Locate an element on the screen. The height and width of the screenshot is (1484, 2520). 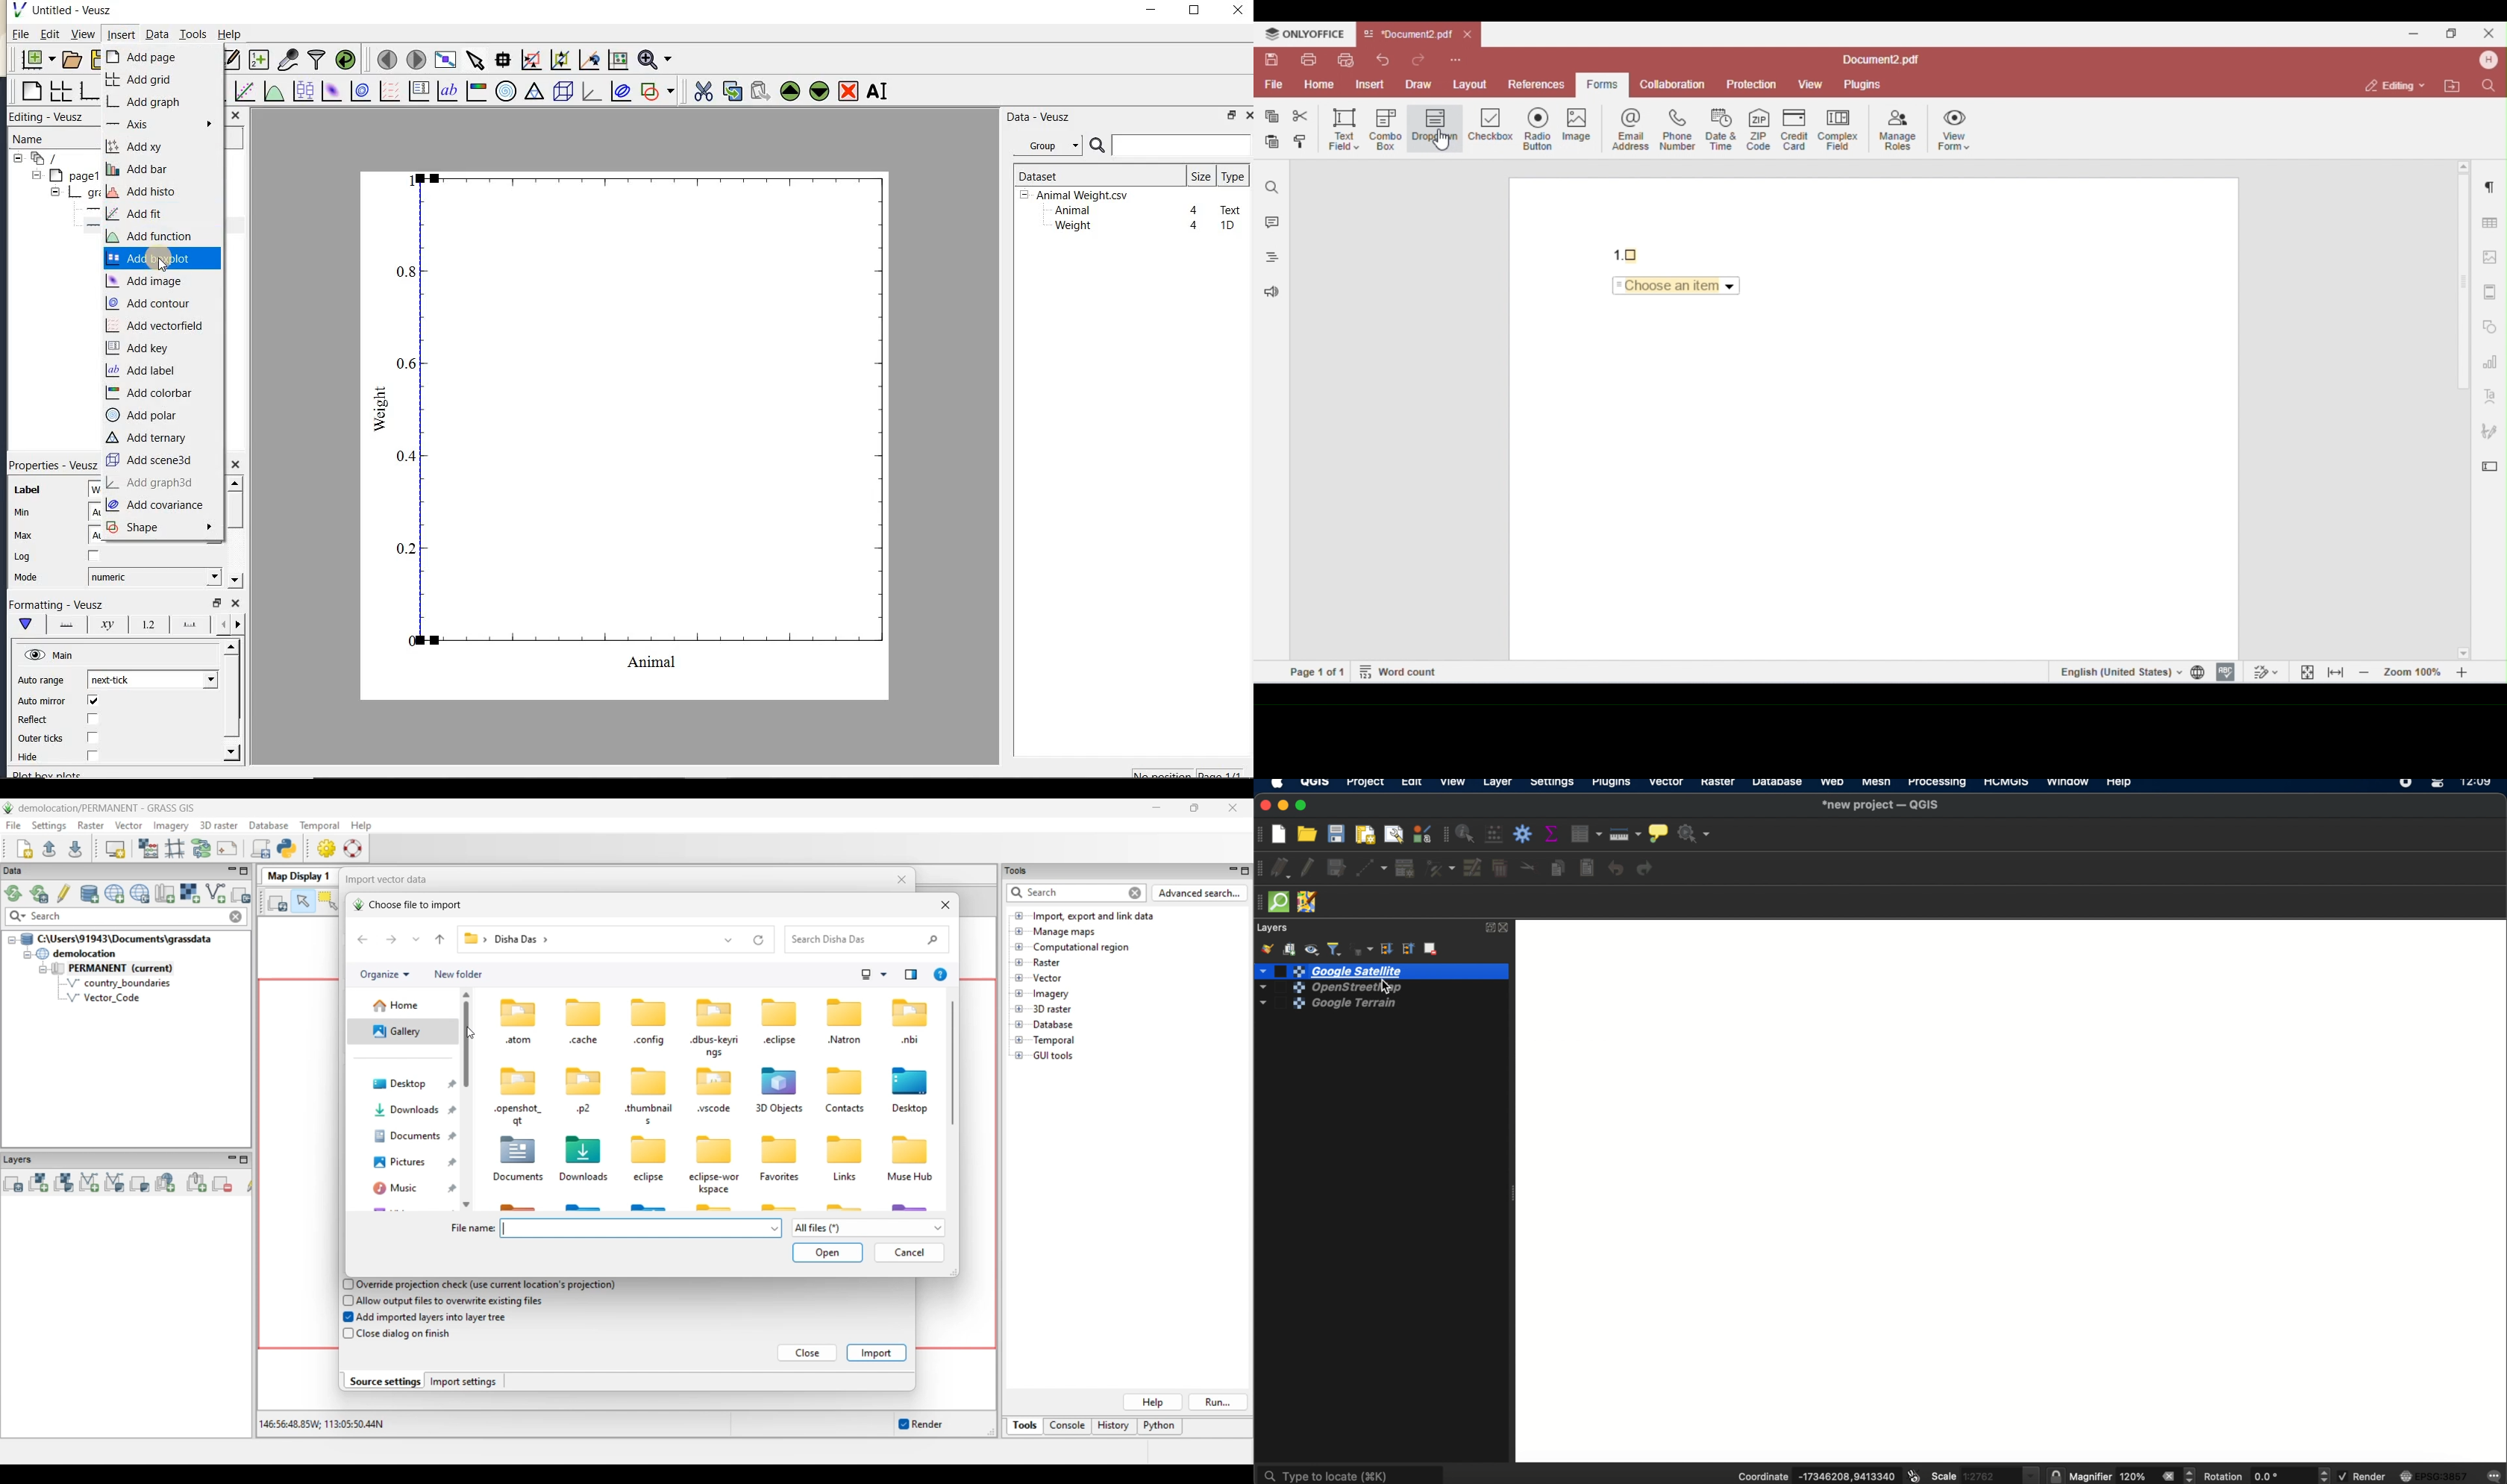
add contour is located at coordinates (154, 304).